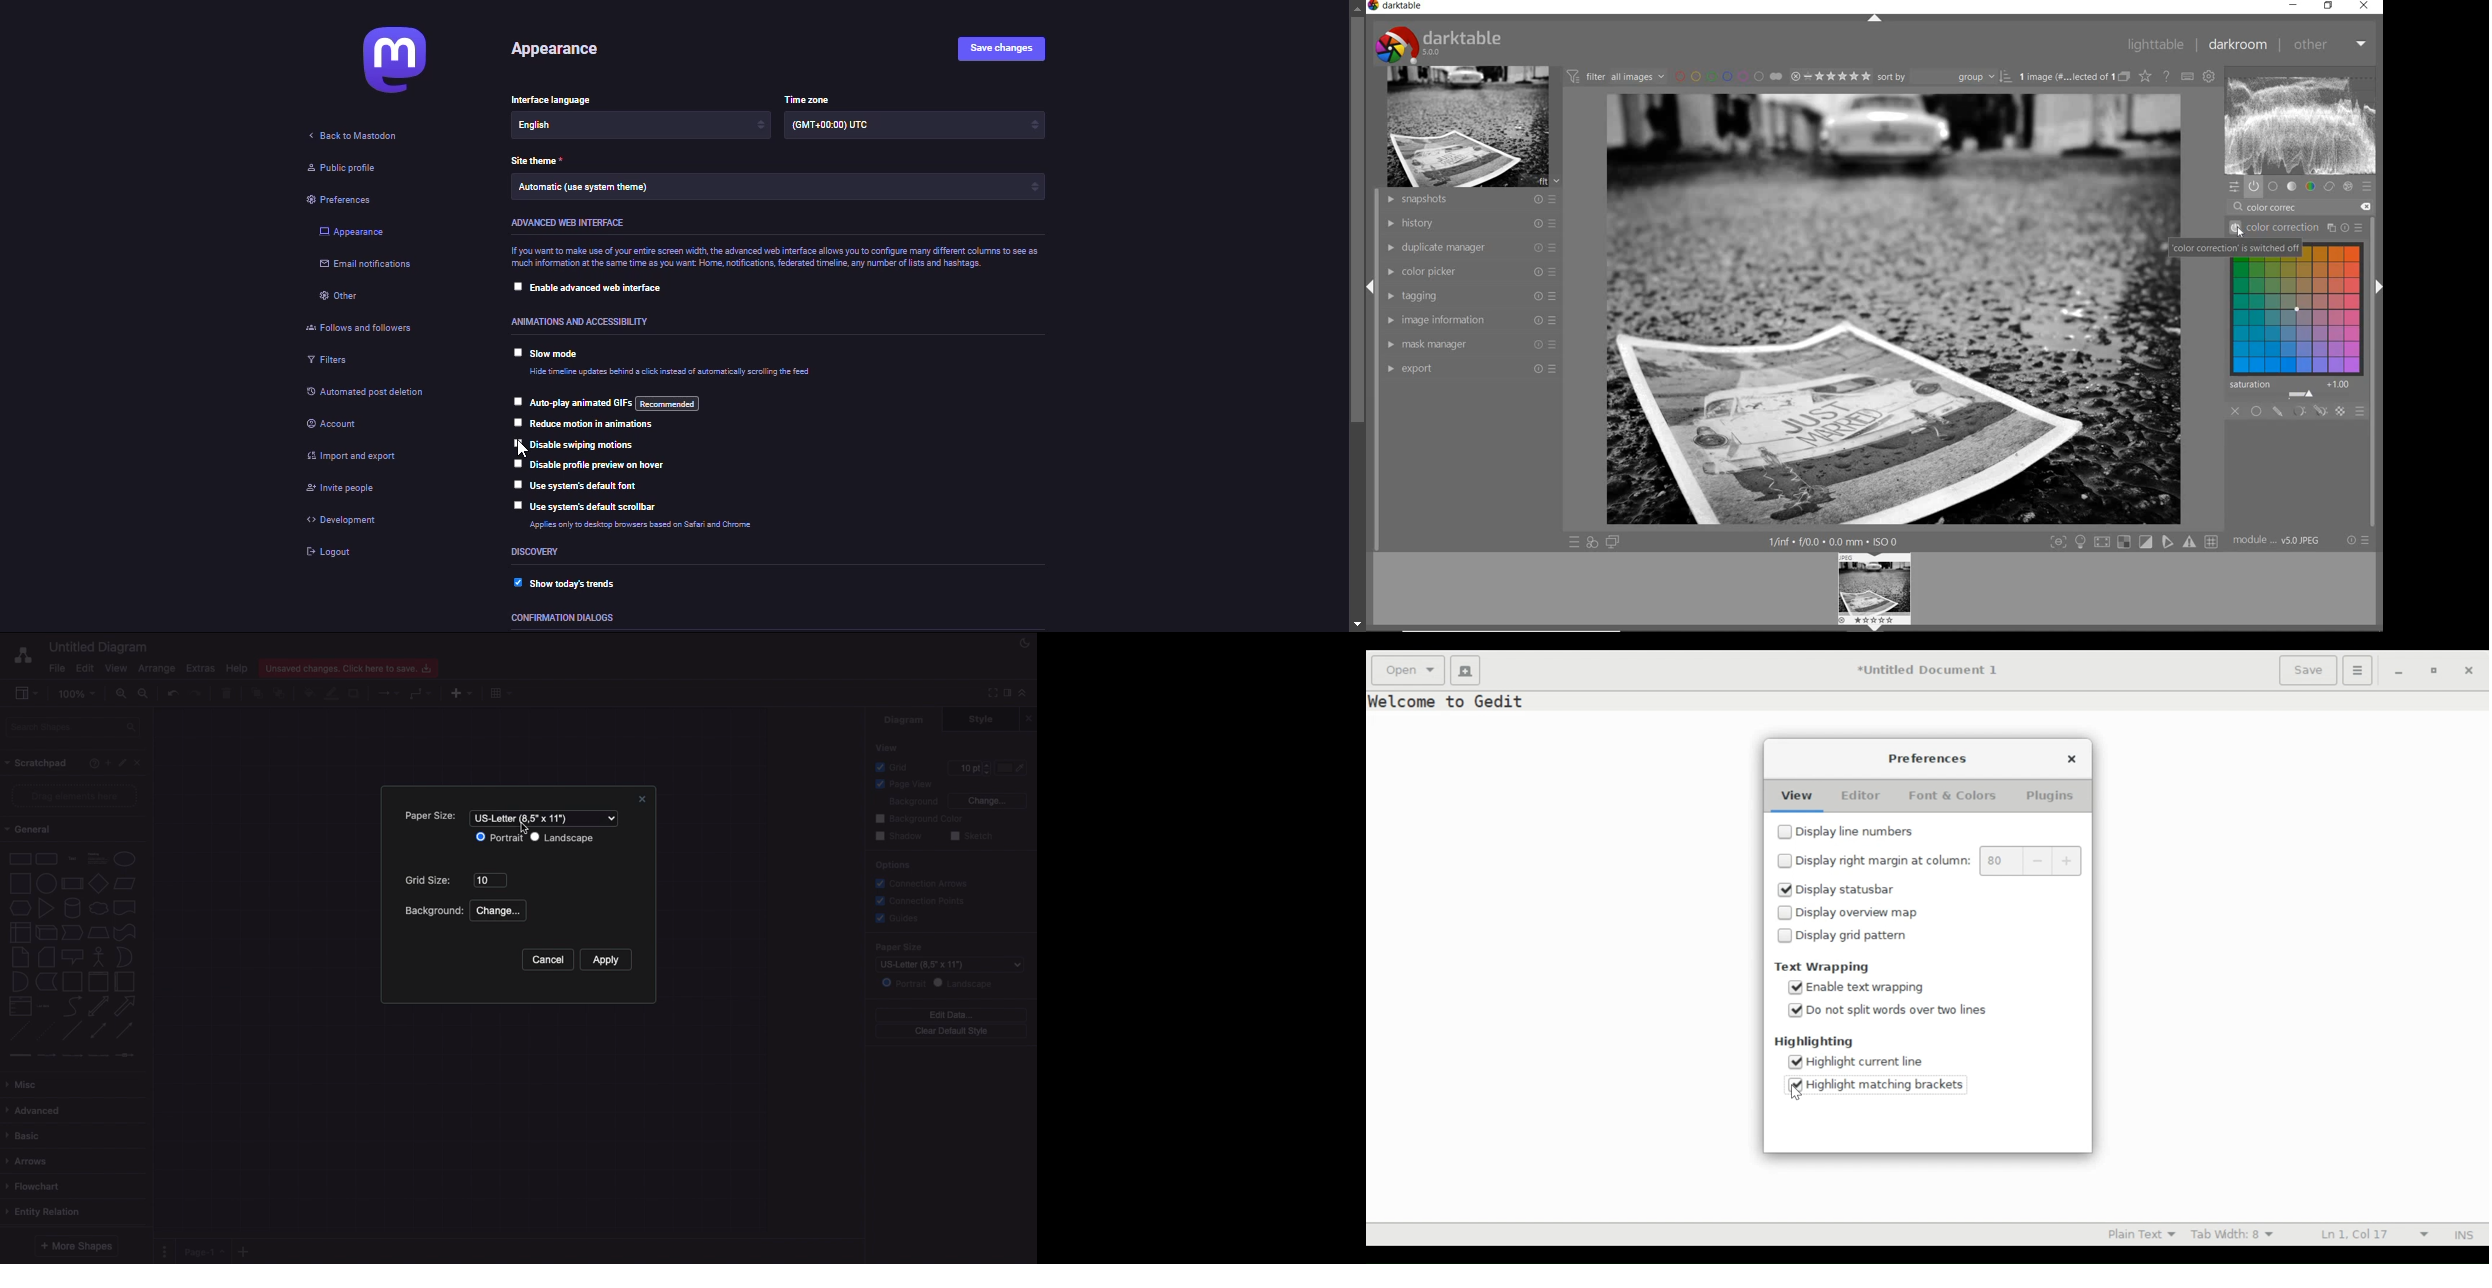  Describe the element at coordinates (2238, 233) in the screenshot. I see `cursor` at that location.